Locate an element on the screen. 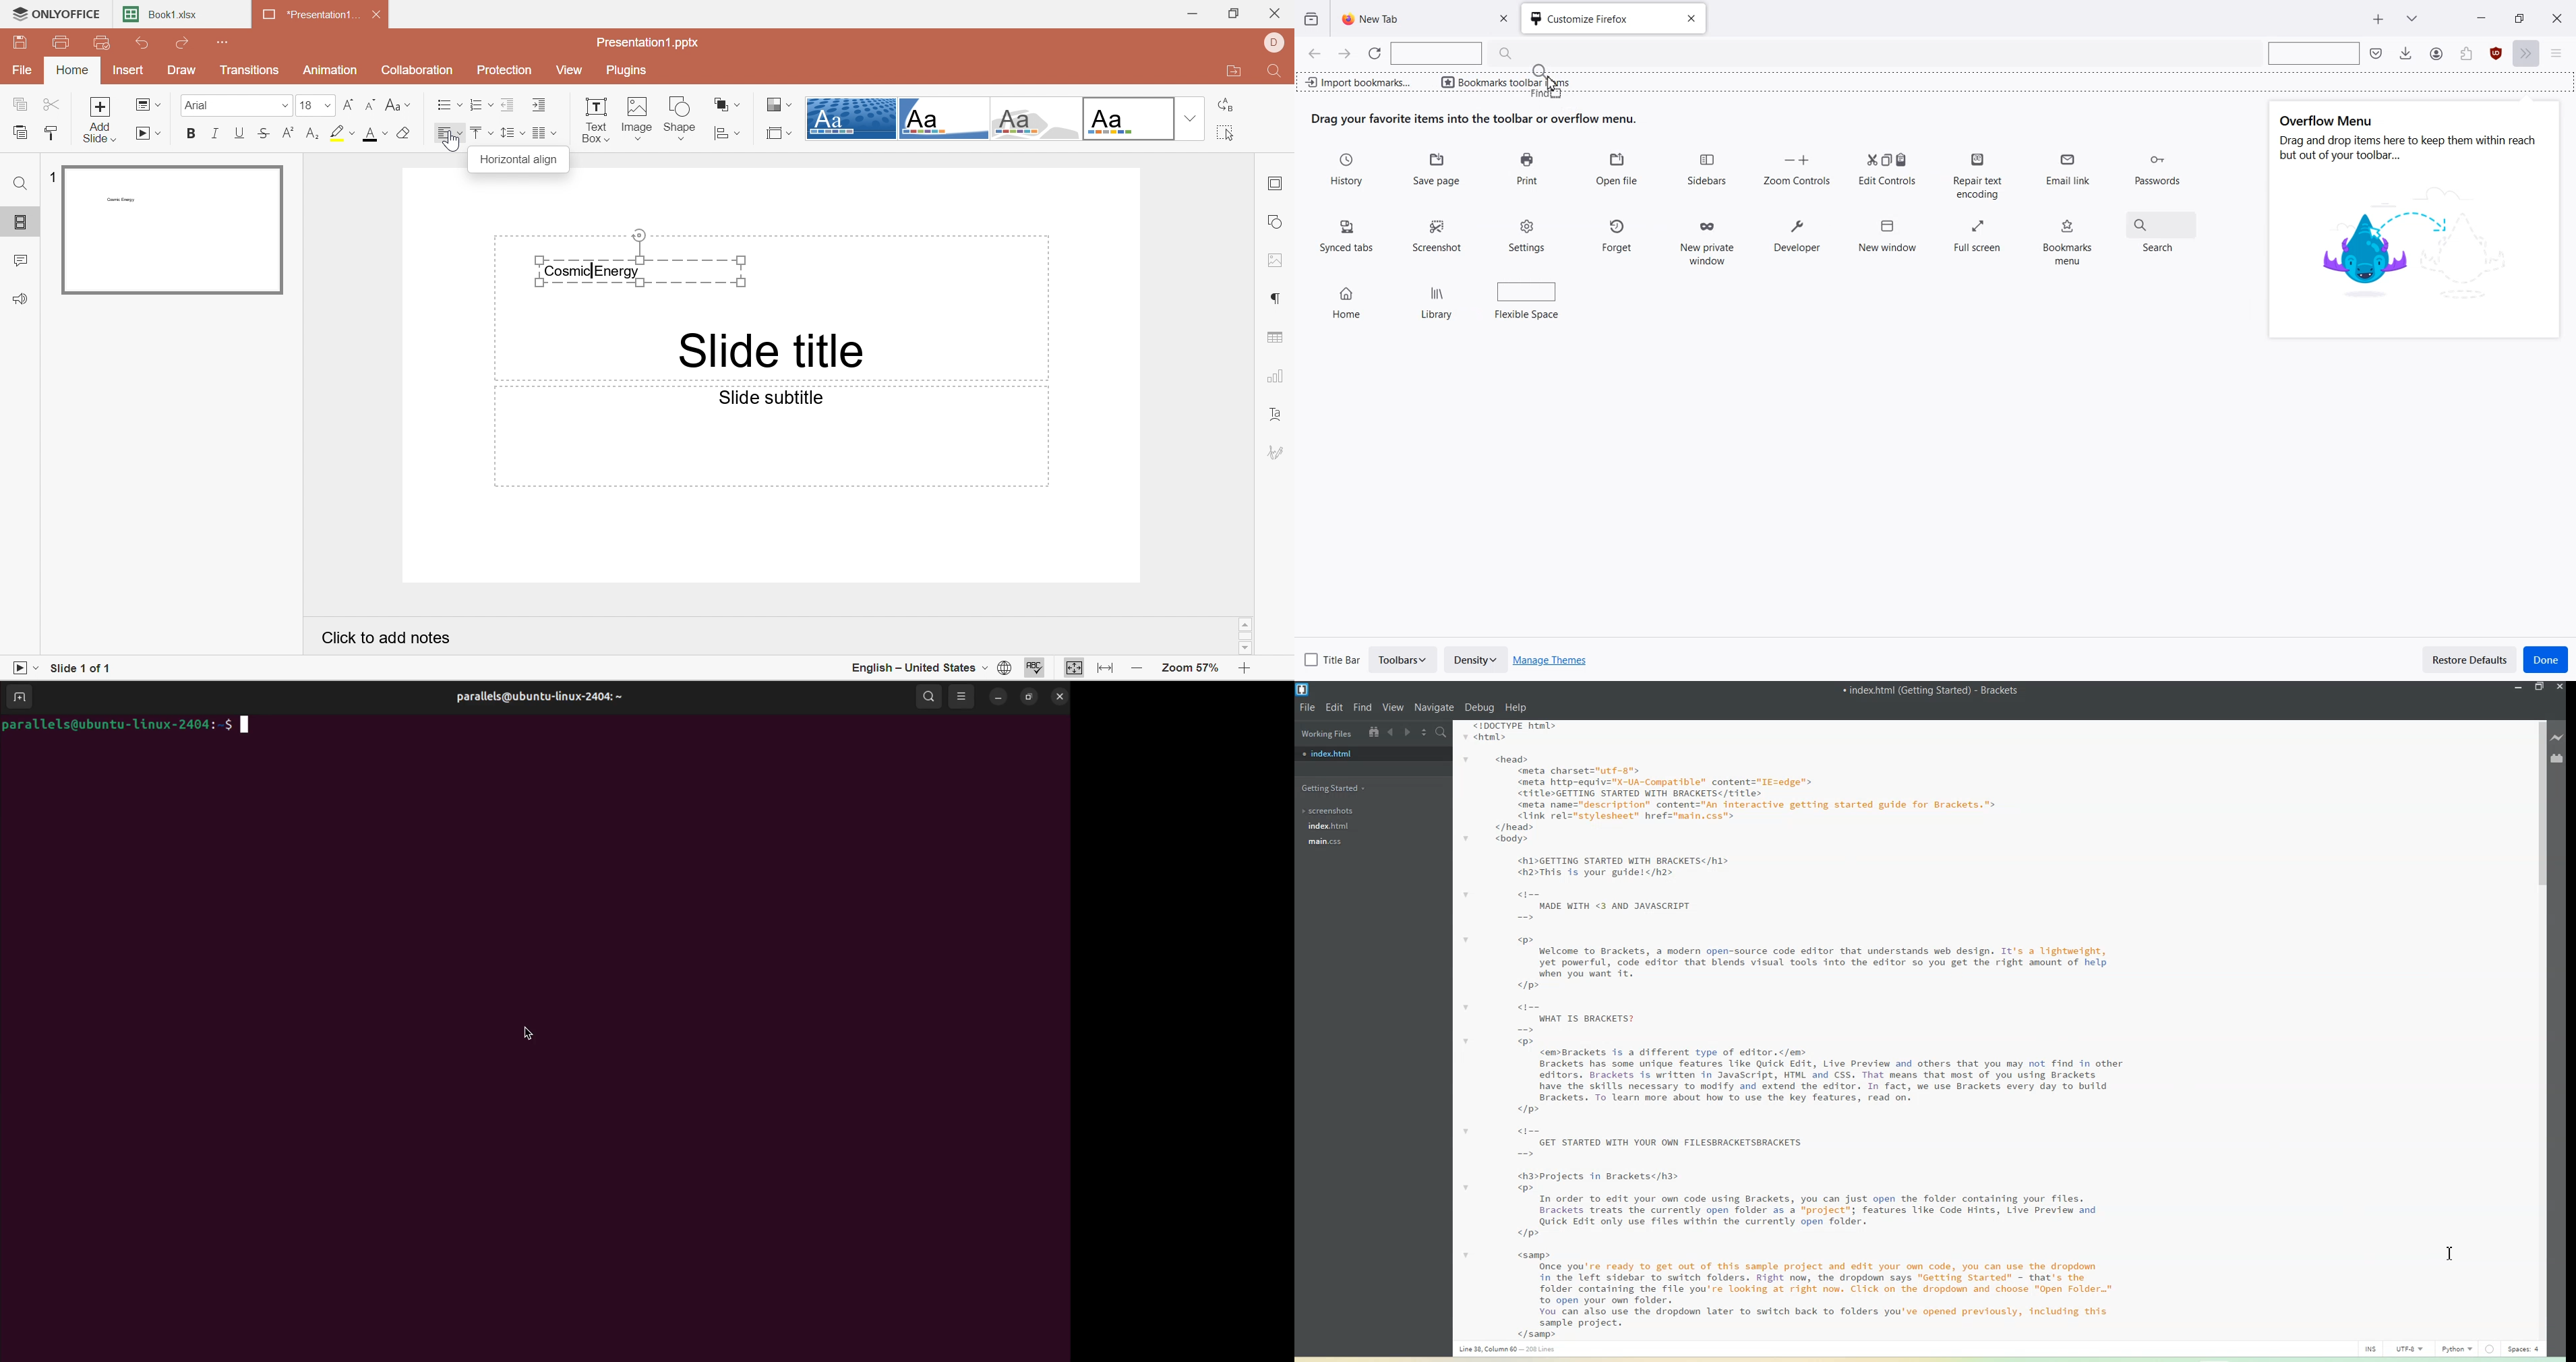 Image resolution: width=2576 pixels, height=1372 pixels. Undo is located at coordinates (142, 42).